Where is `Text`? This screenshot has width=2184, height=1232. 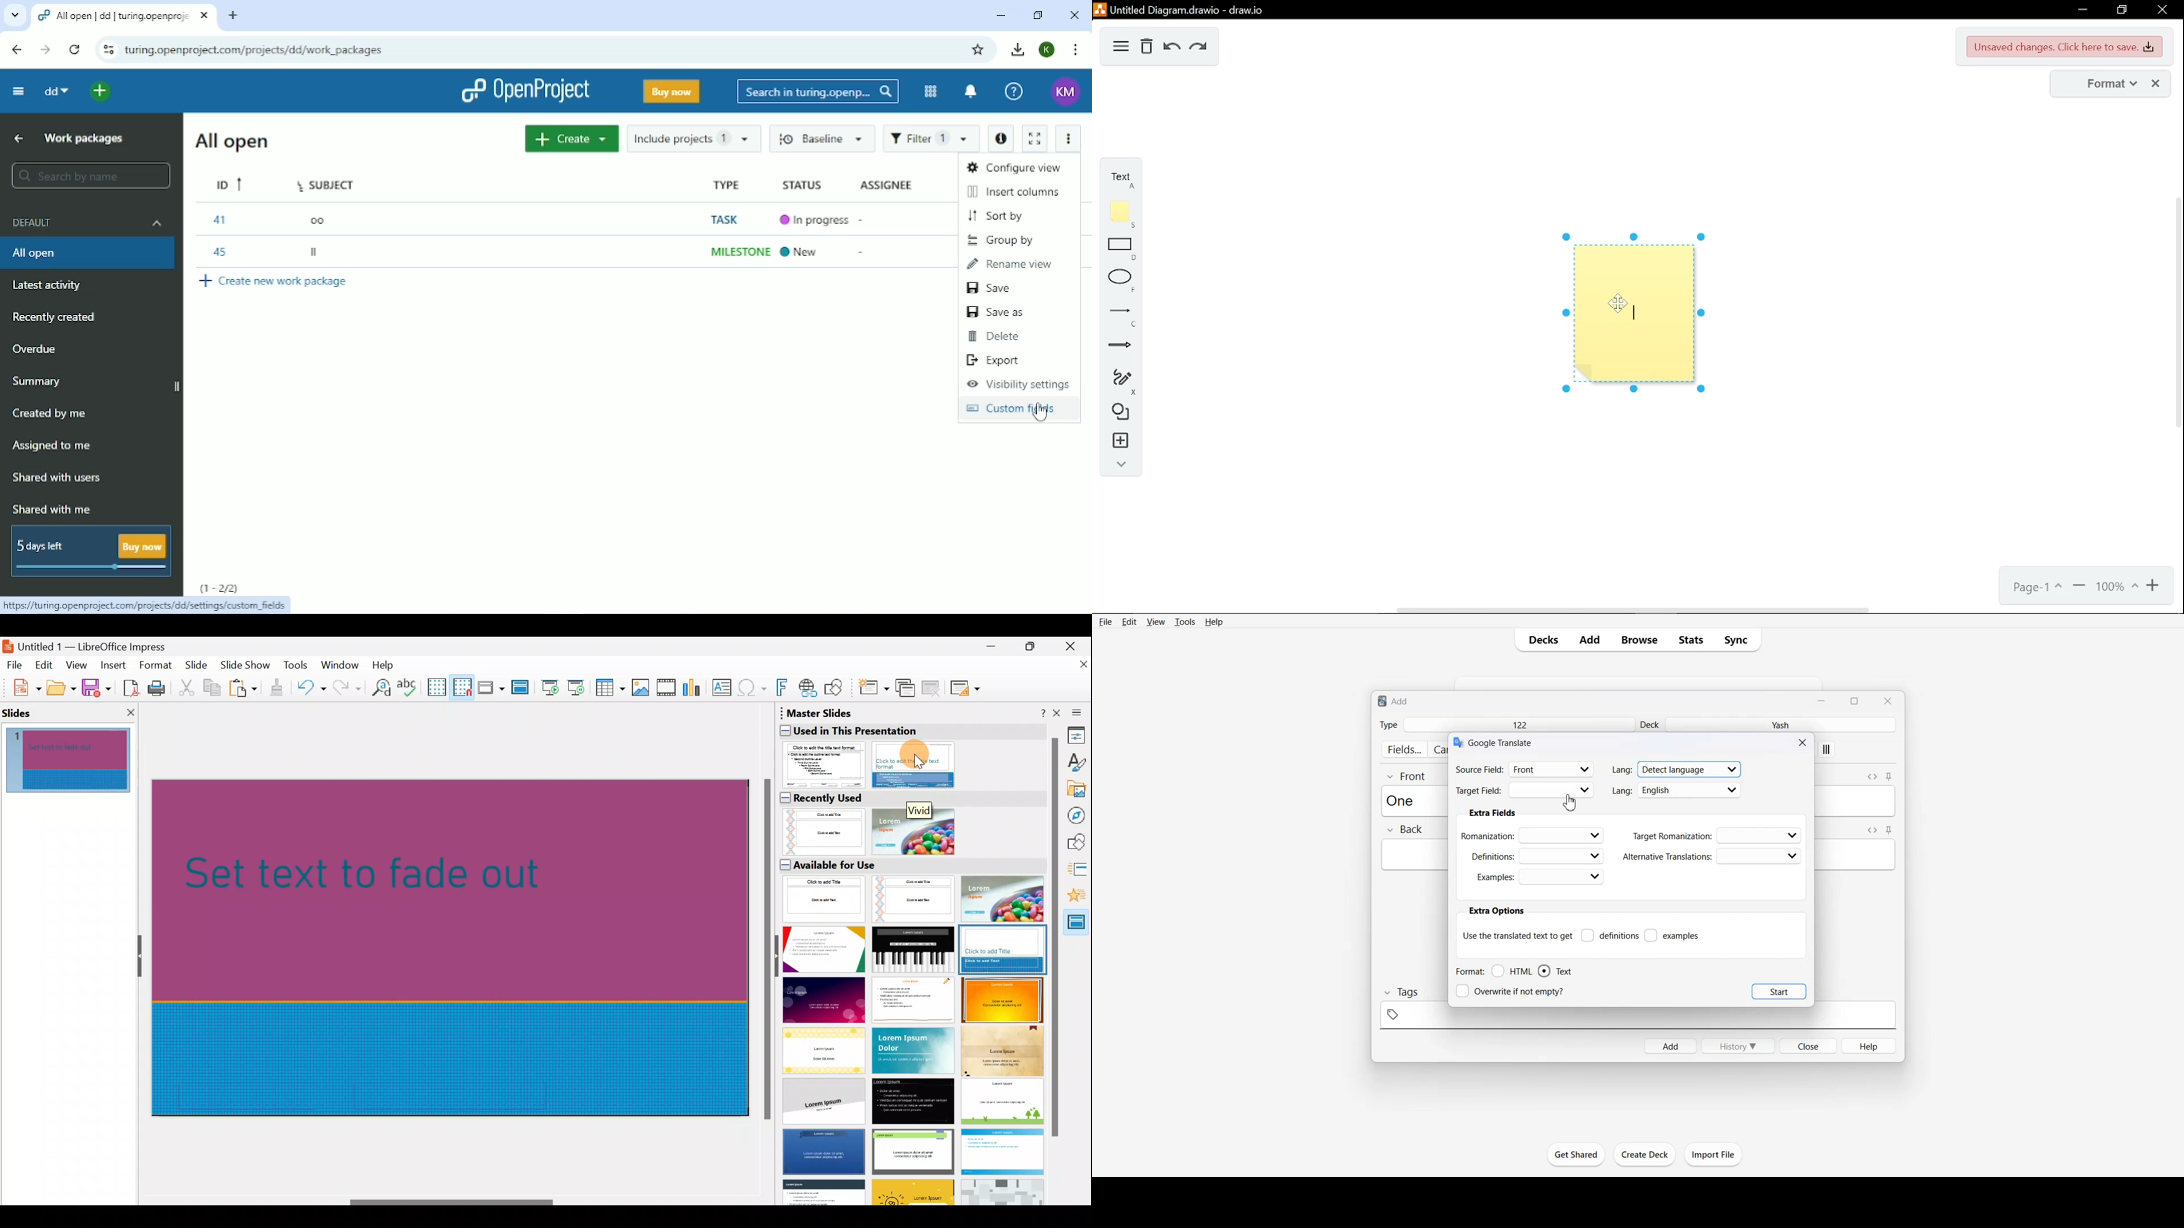
Text is located at coordinates (1393, 700).